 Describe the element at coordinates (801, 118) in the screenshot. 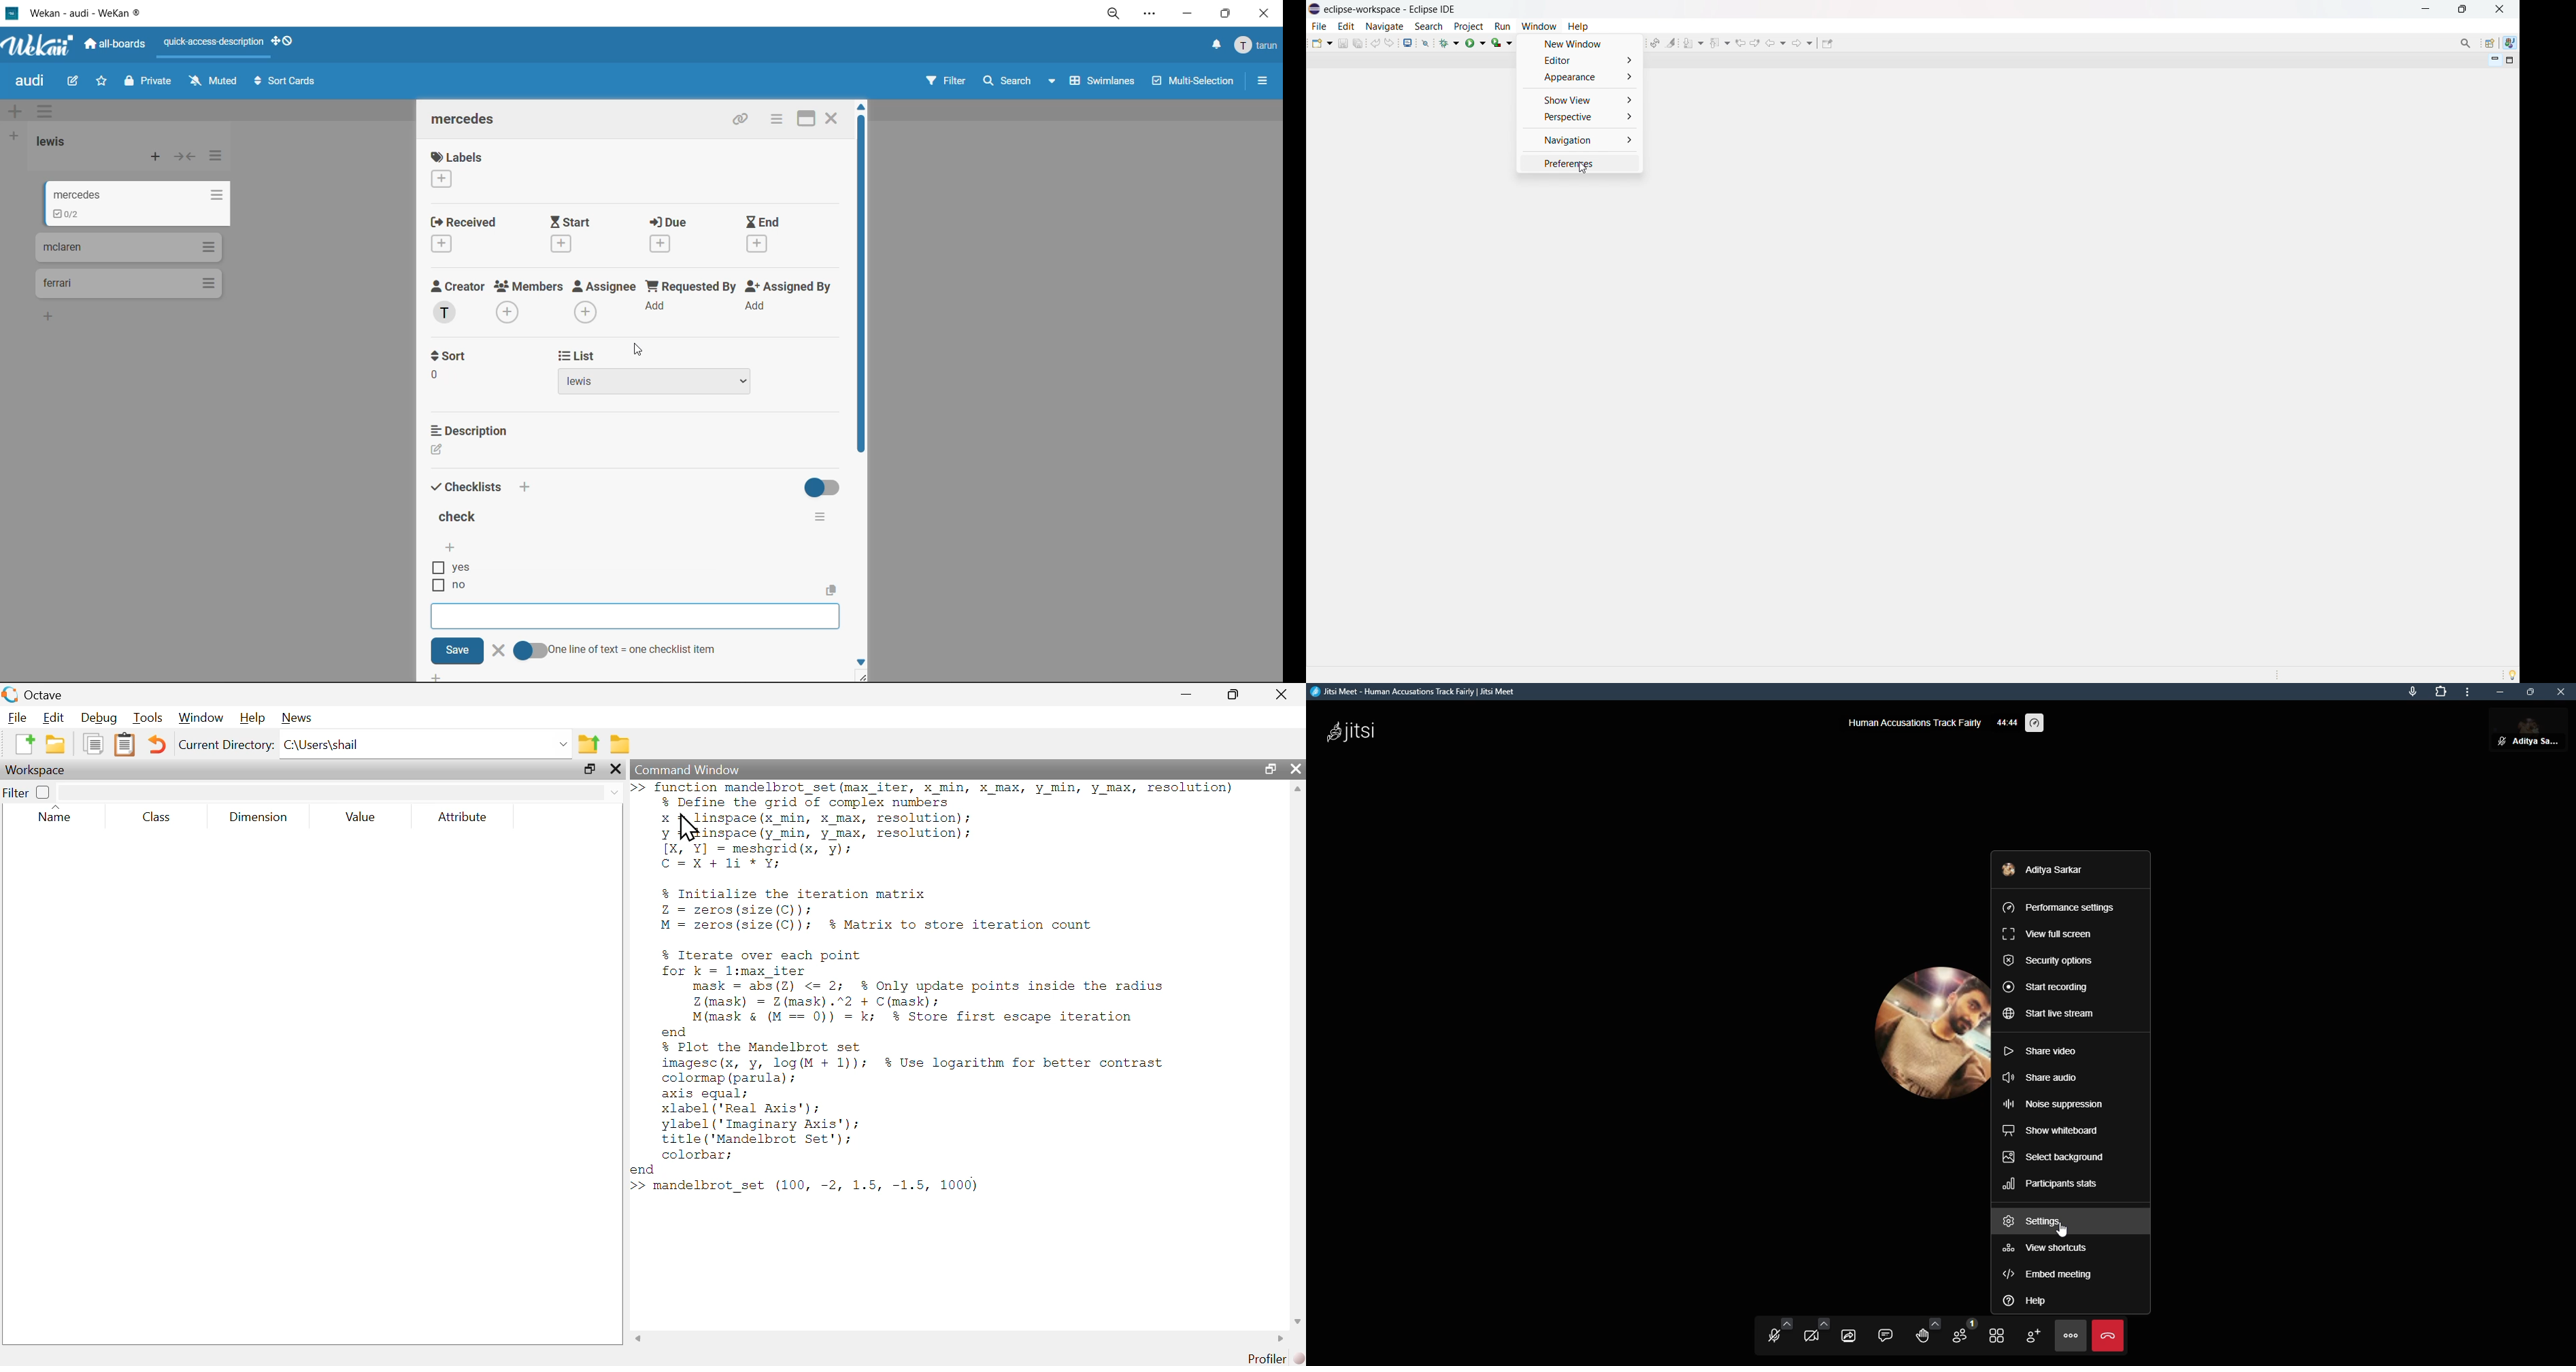

I see `maximize` at that location.